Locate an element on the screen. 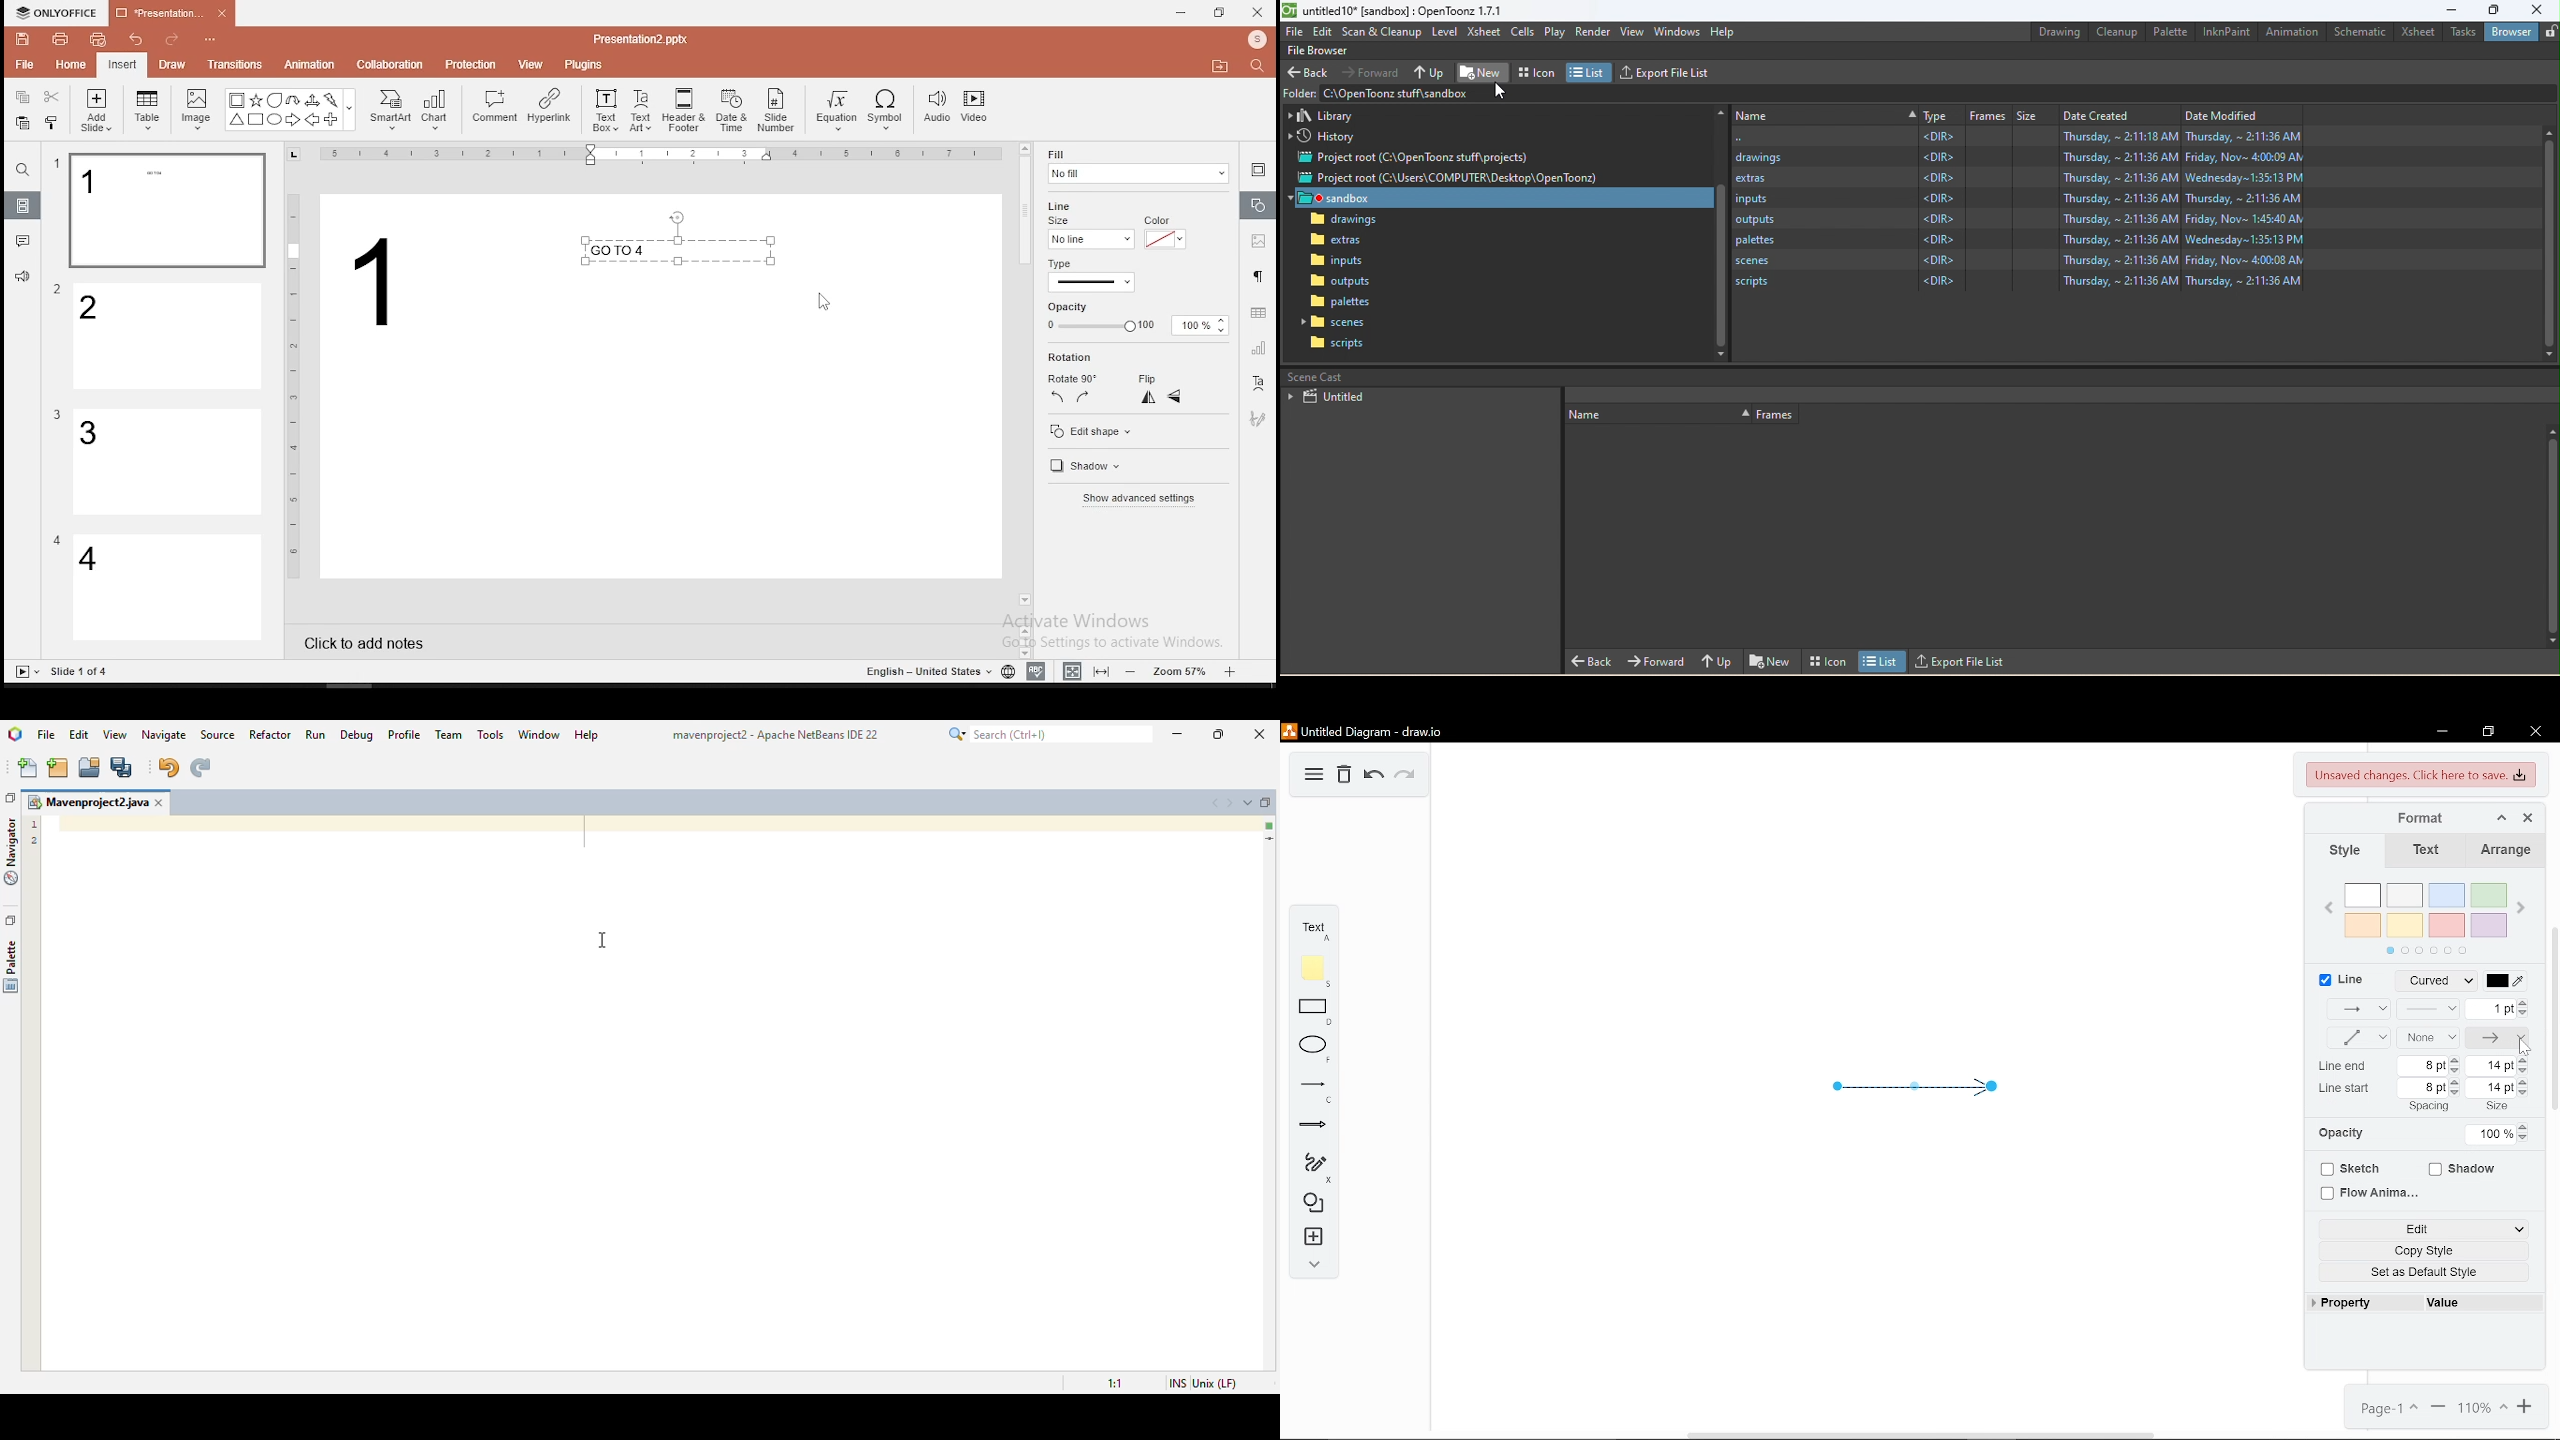  Note is located at coordinates (1312, 969).